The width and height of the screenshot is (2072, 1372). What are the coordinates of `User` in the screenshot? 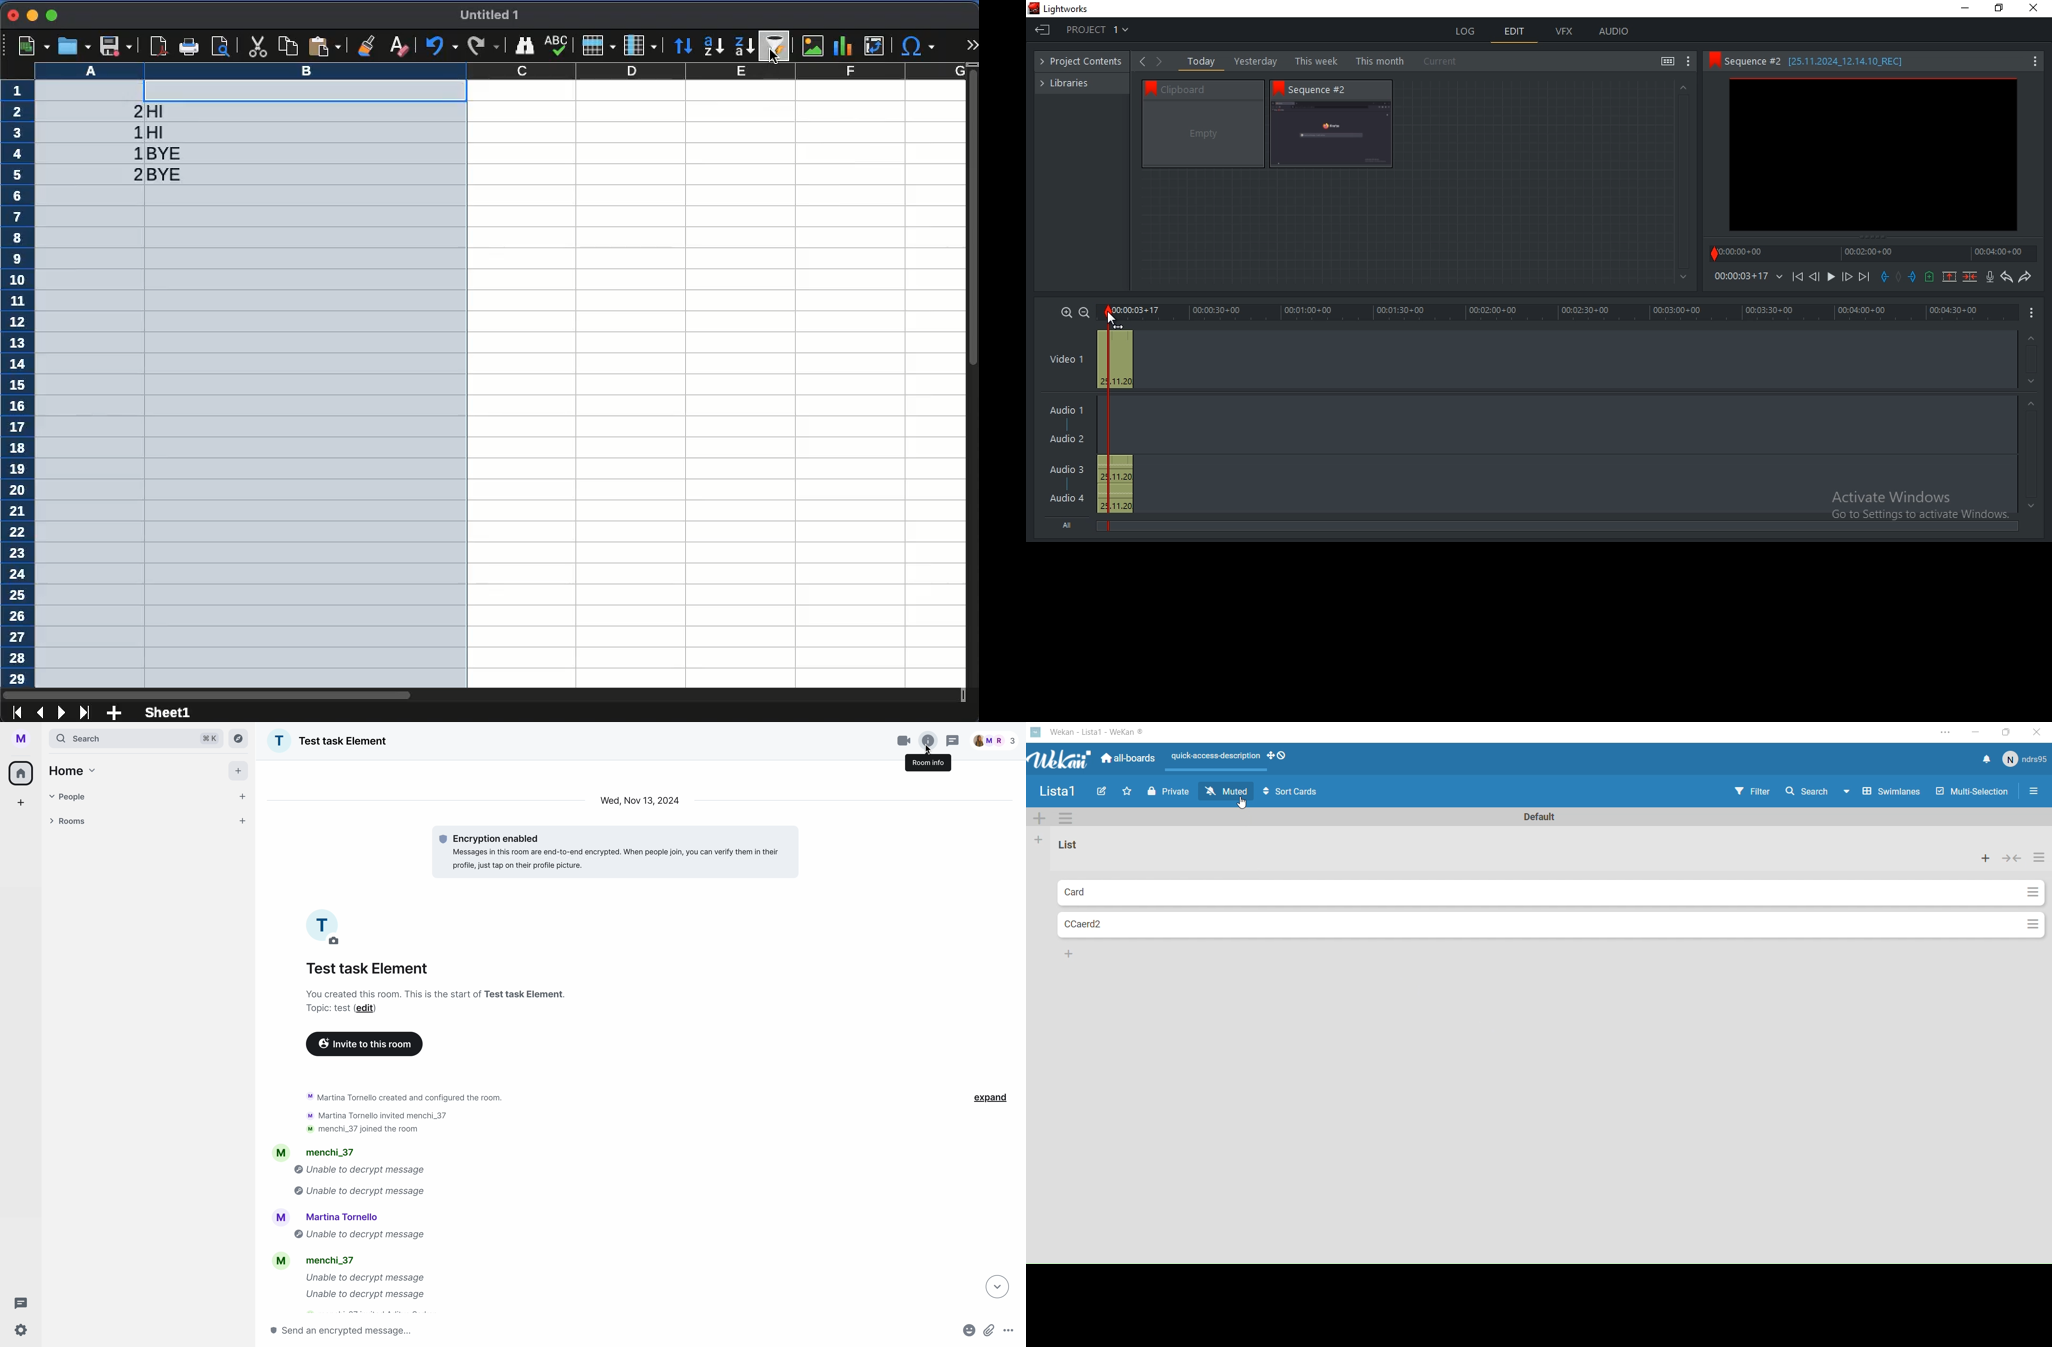 It's located at (2027, 760).